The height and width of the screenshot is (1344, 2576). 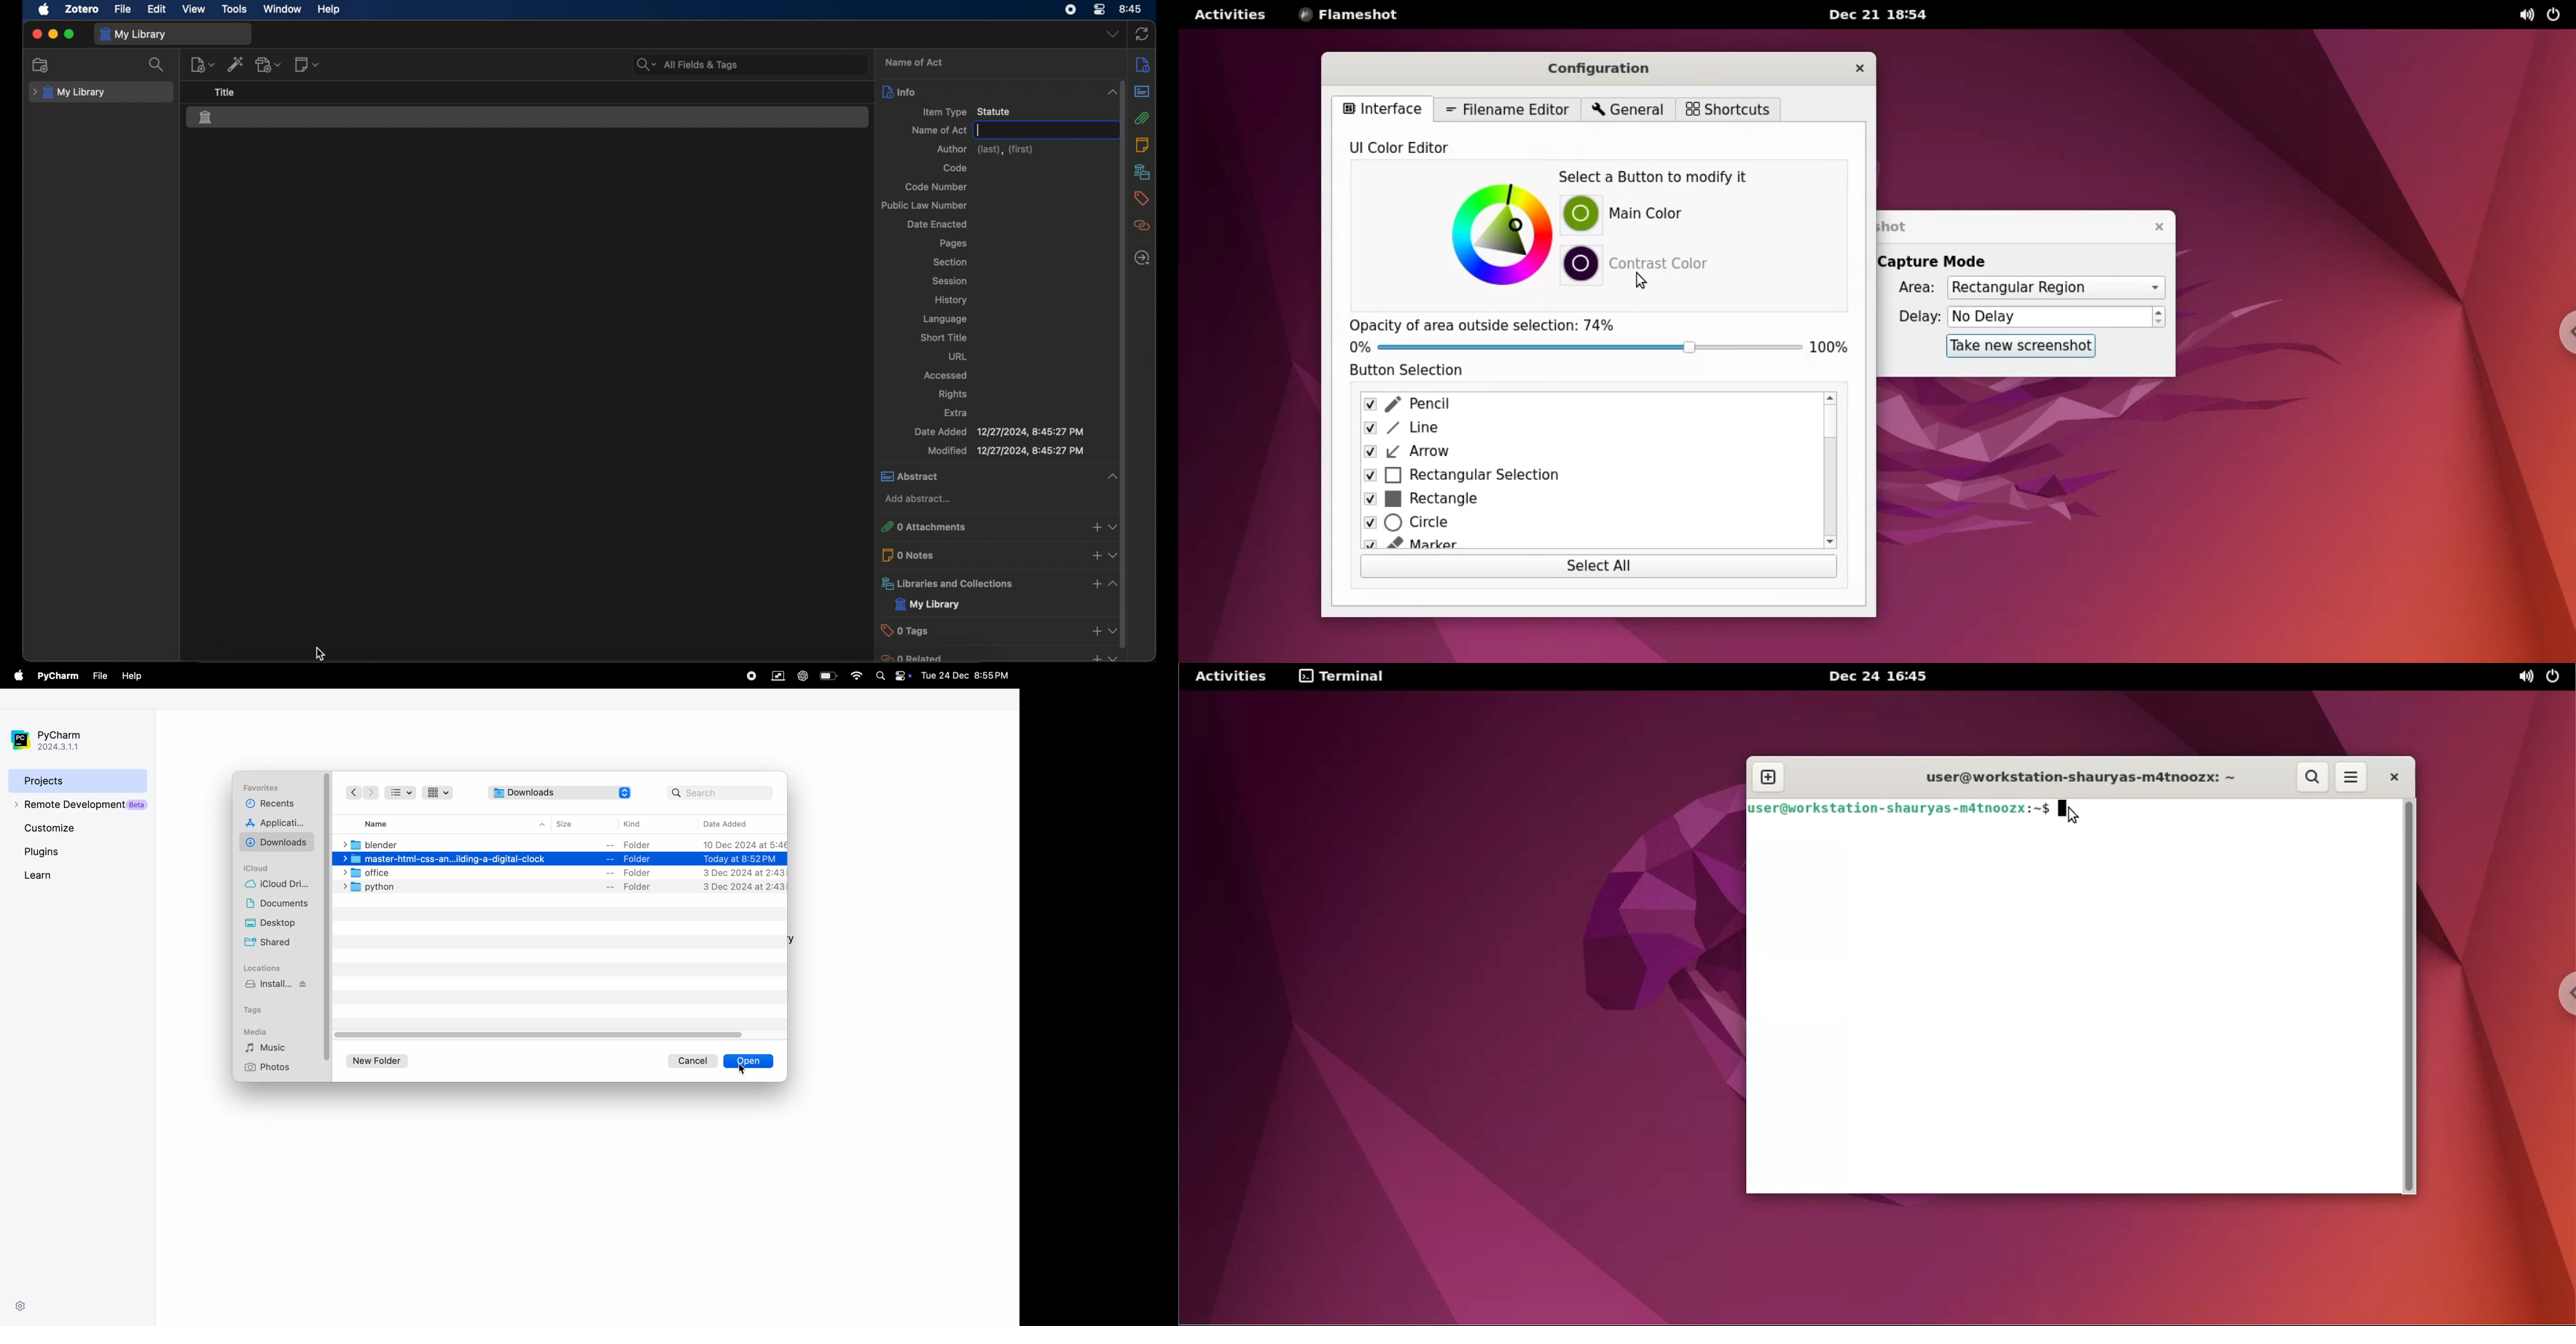 I want to click on close, so click(x=37, y=34).